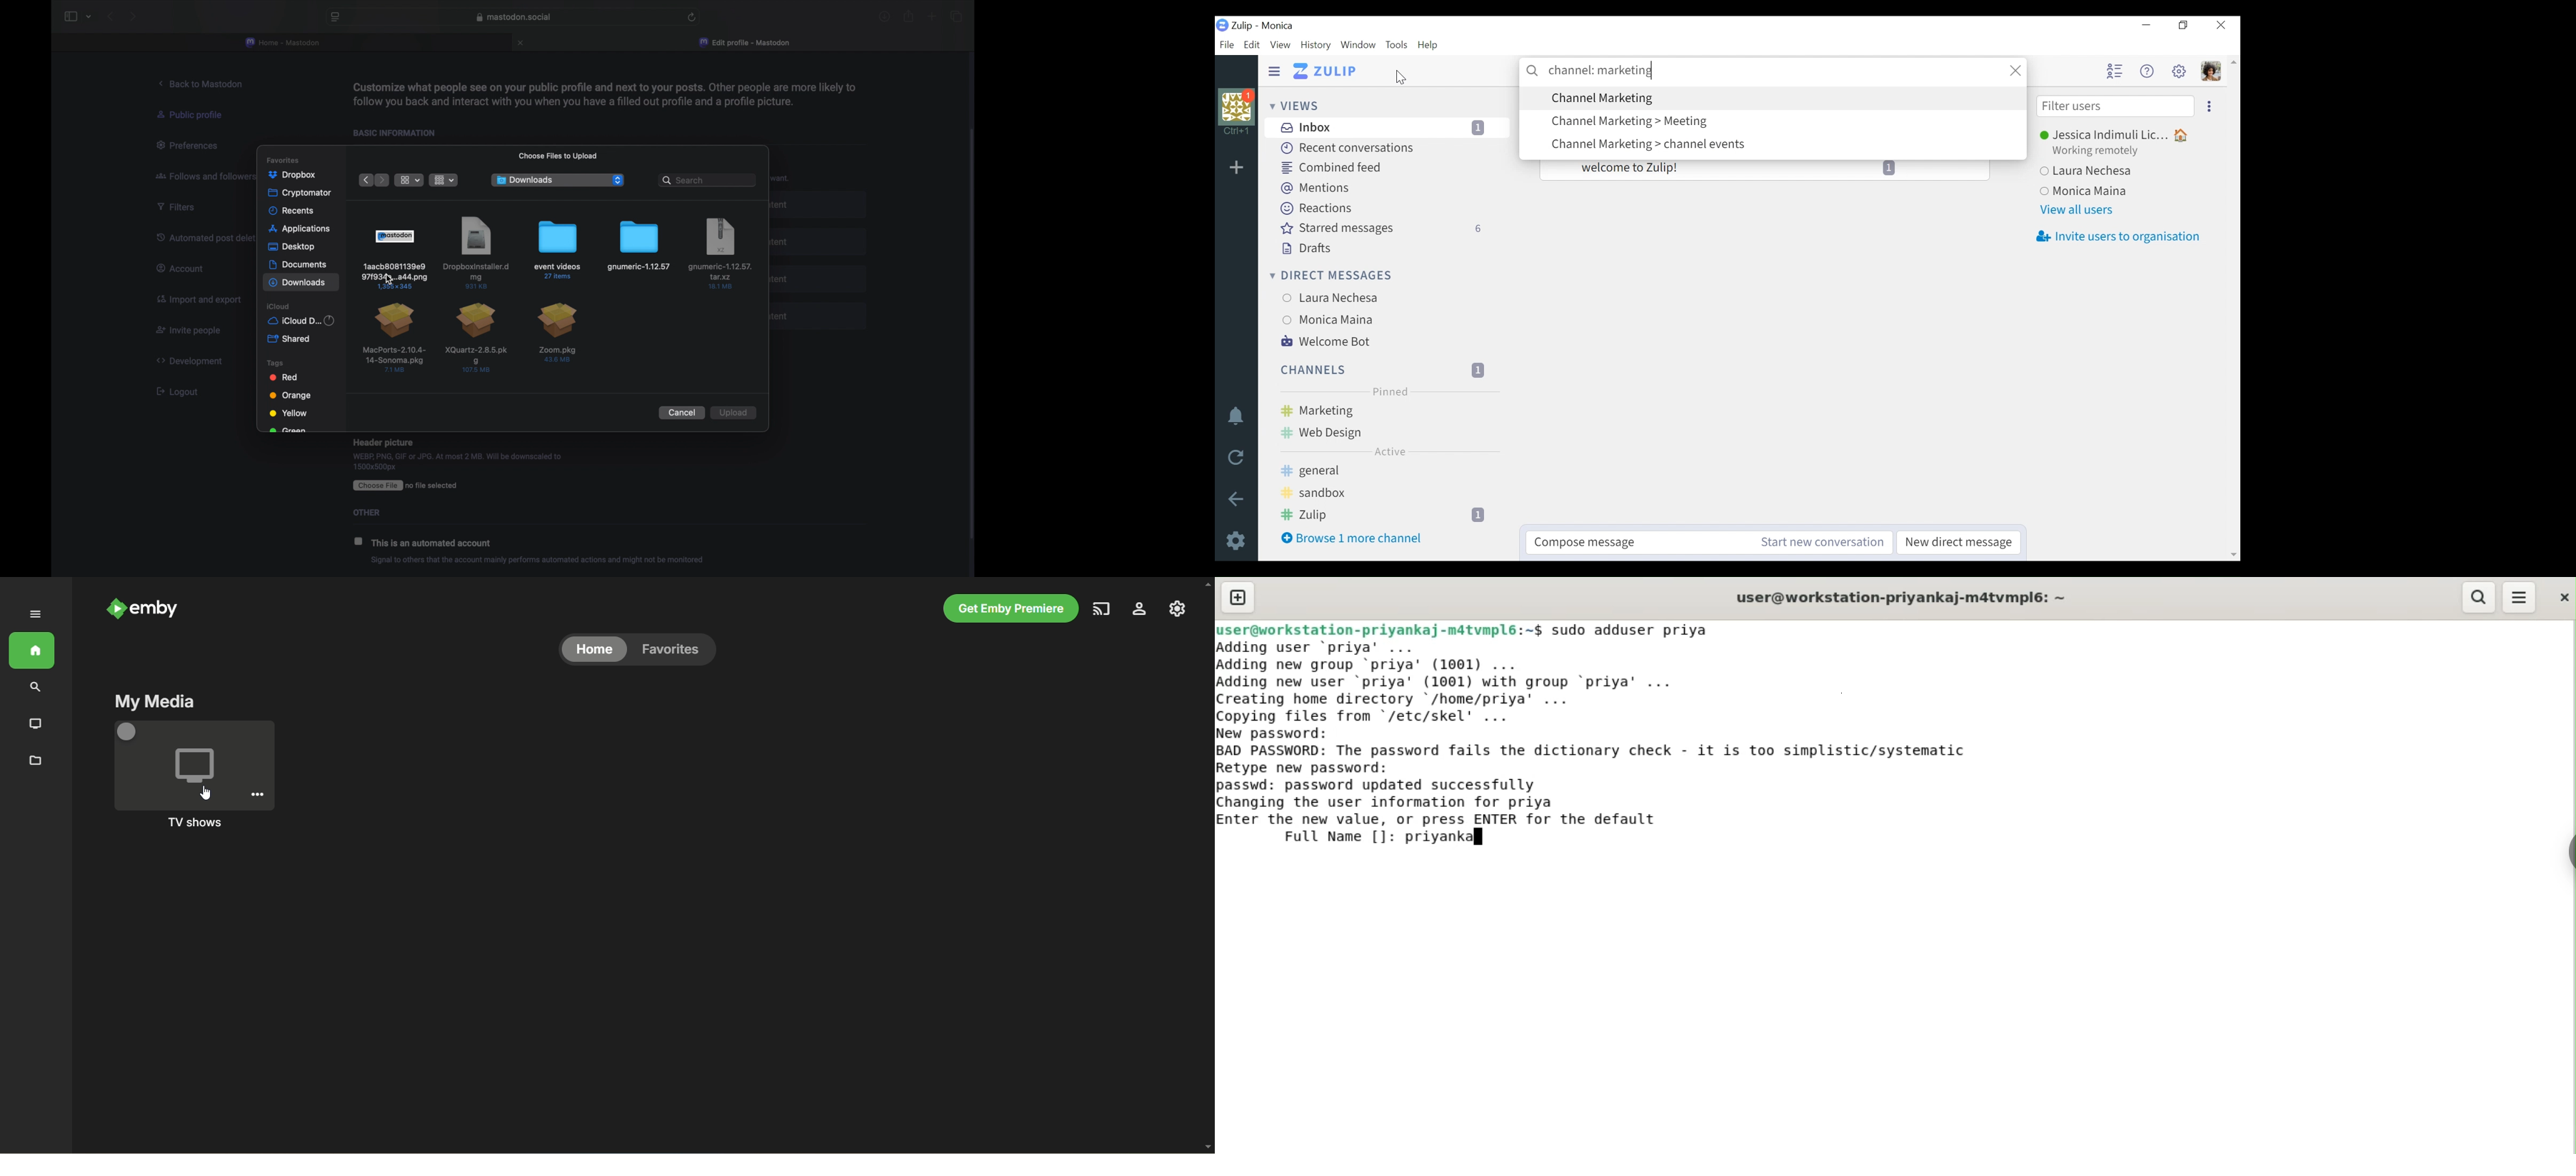 The image size is (2576, 1176). Describe the element at coordinates (1346, 149) in the screenshot. I see `Recent conversations` at that location.